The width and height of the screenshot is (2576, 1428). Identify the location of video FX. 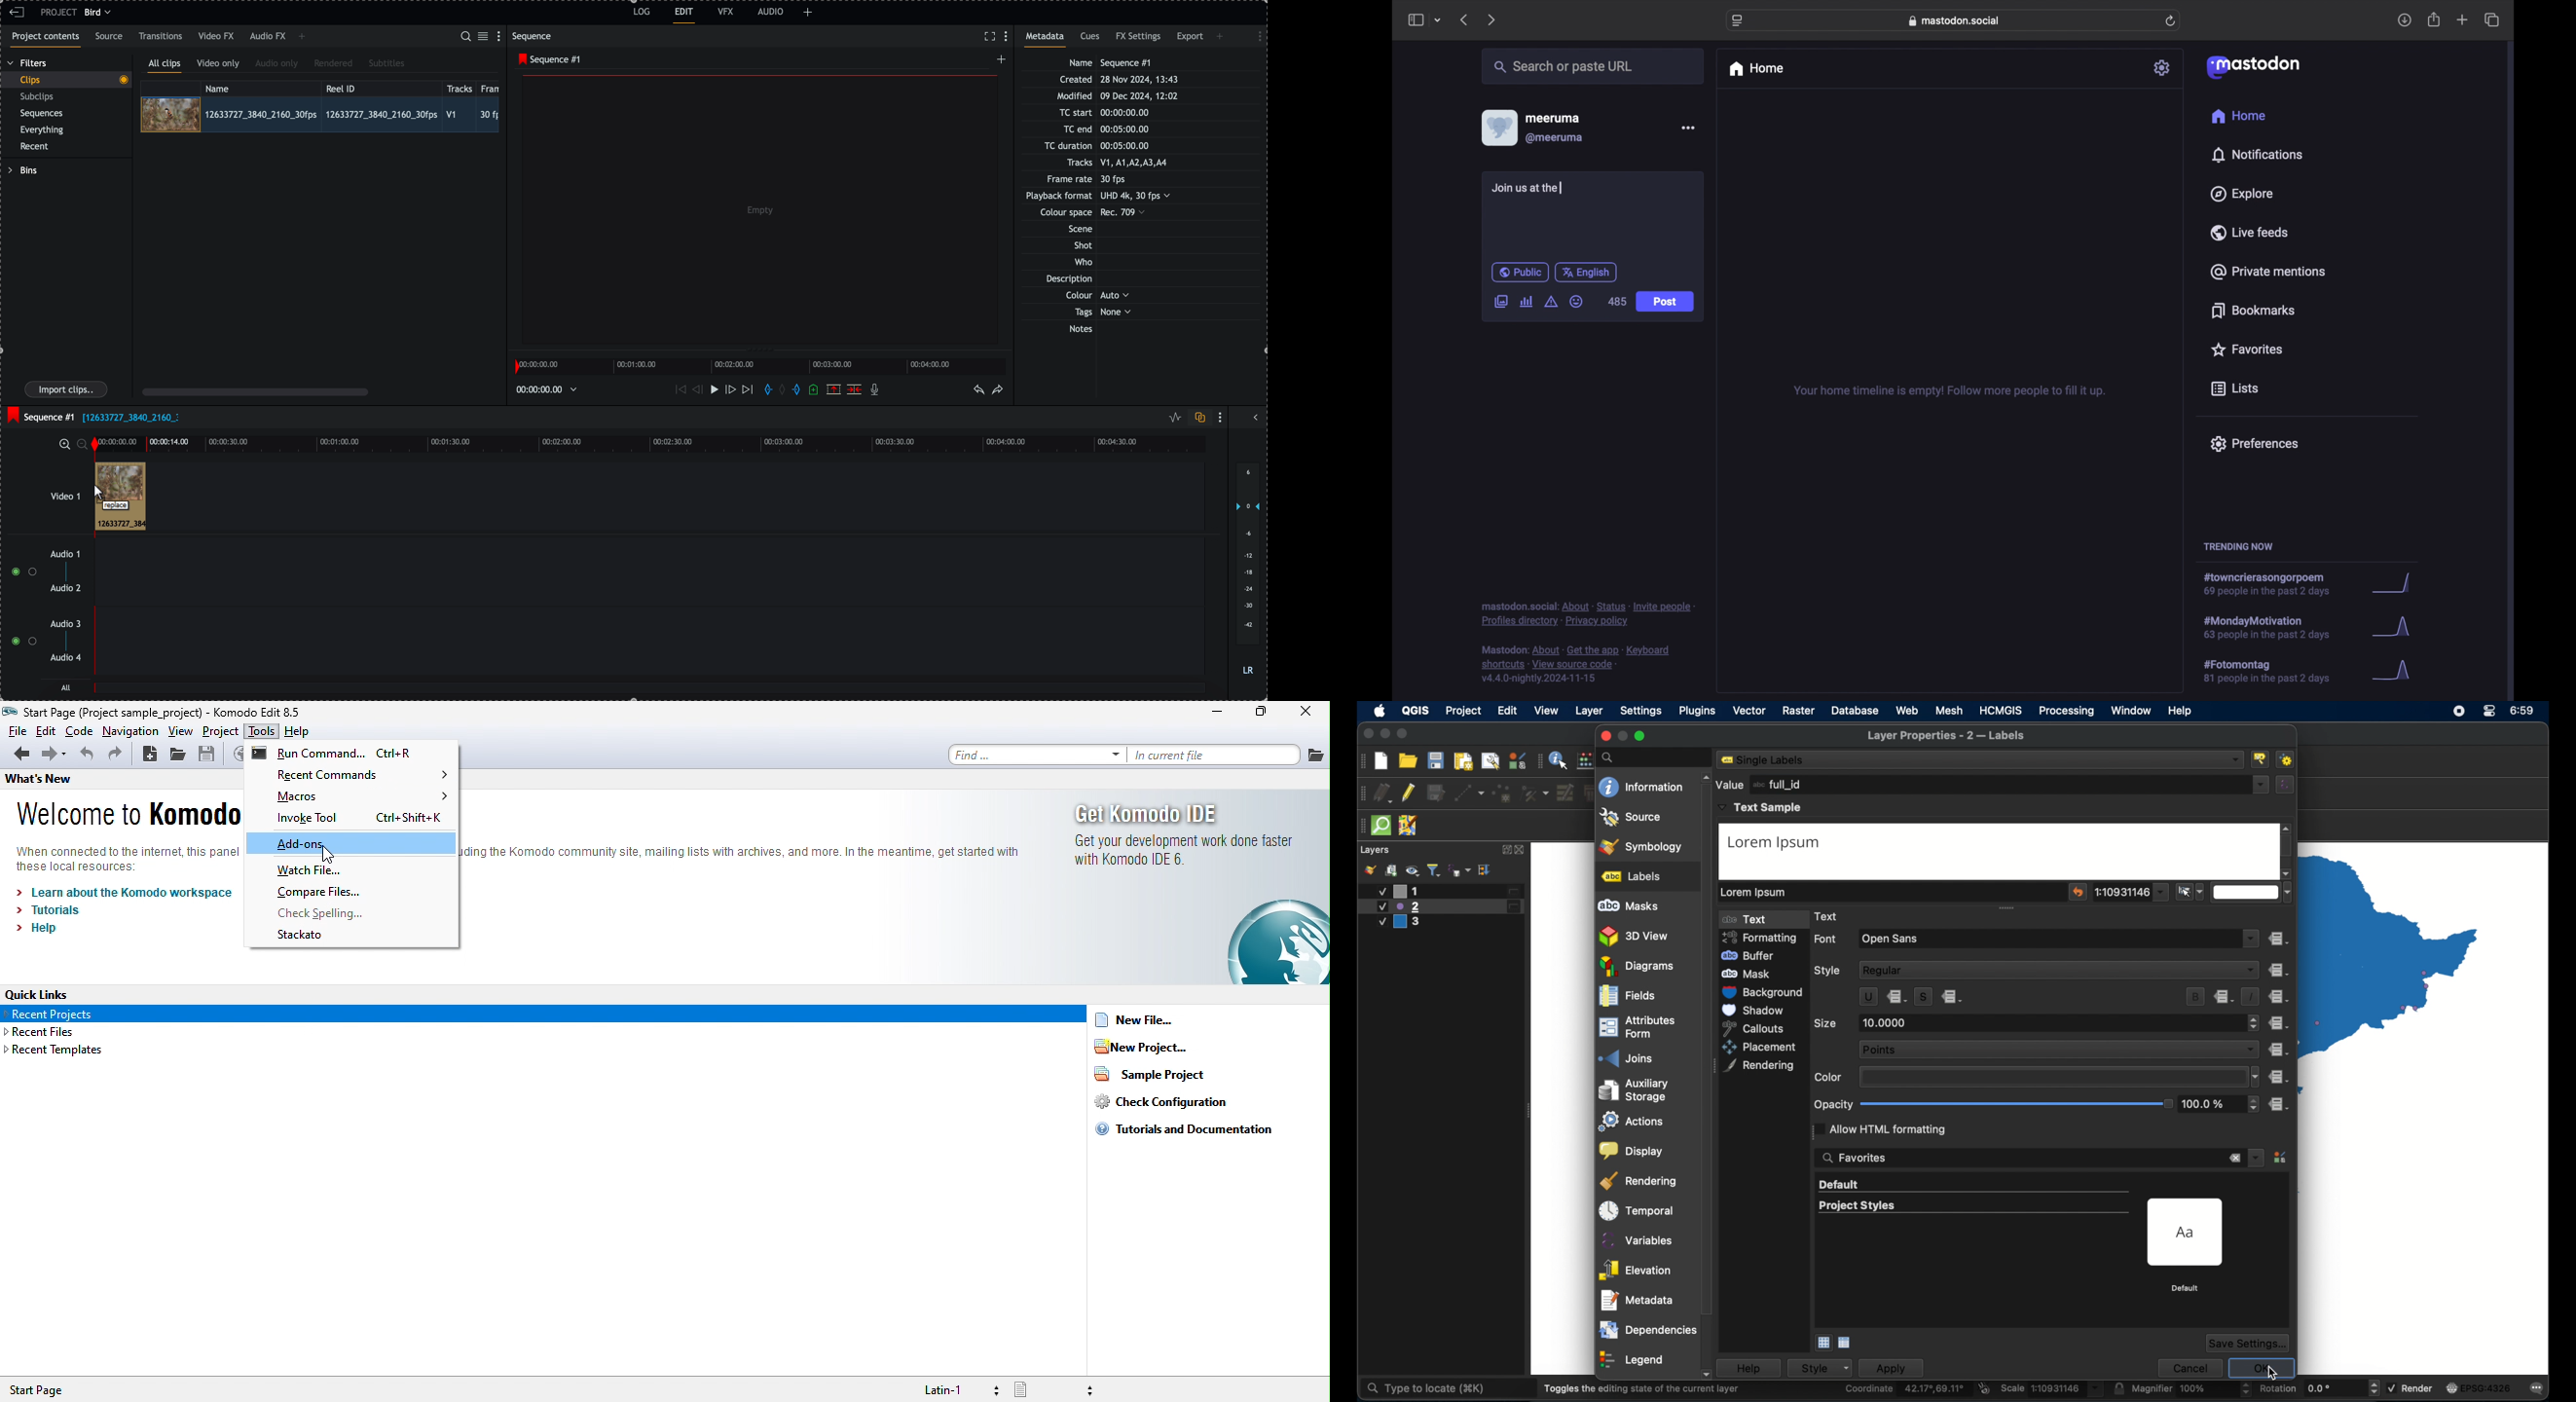
(217, 37).